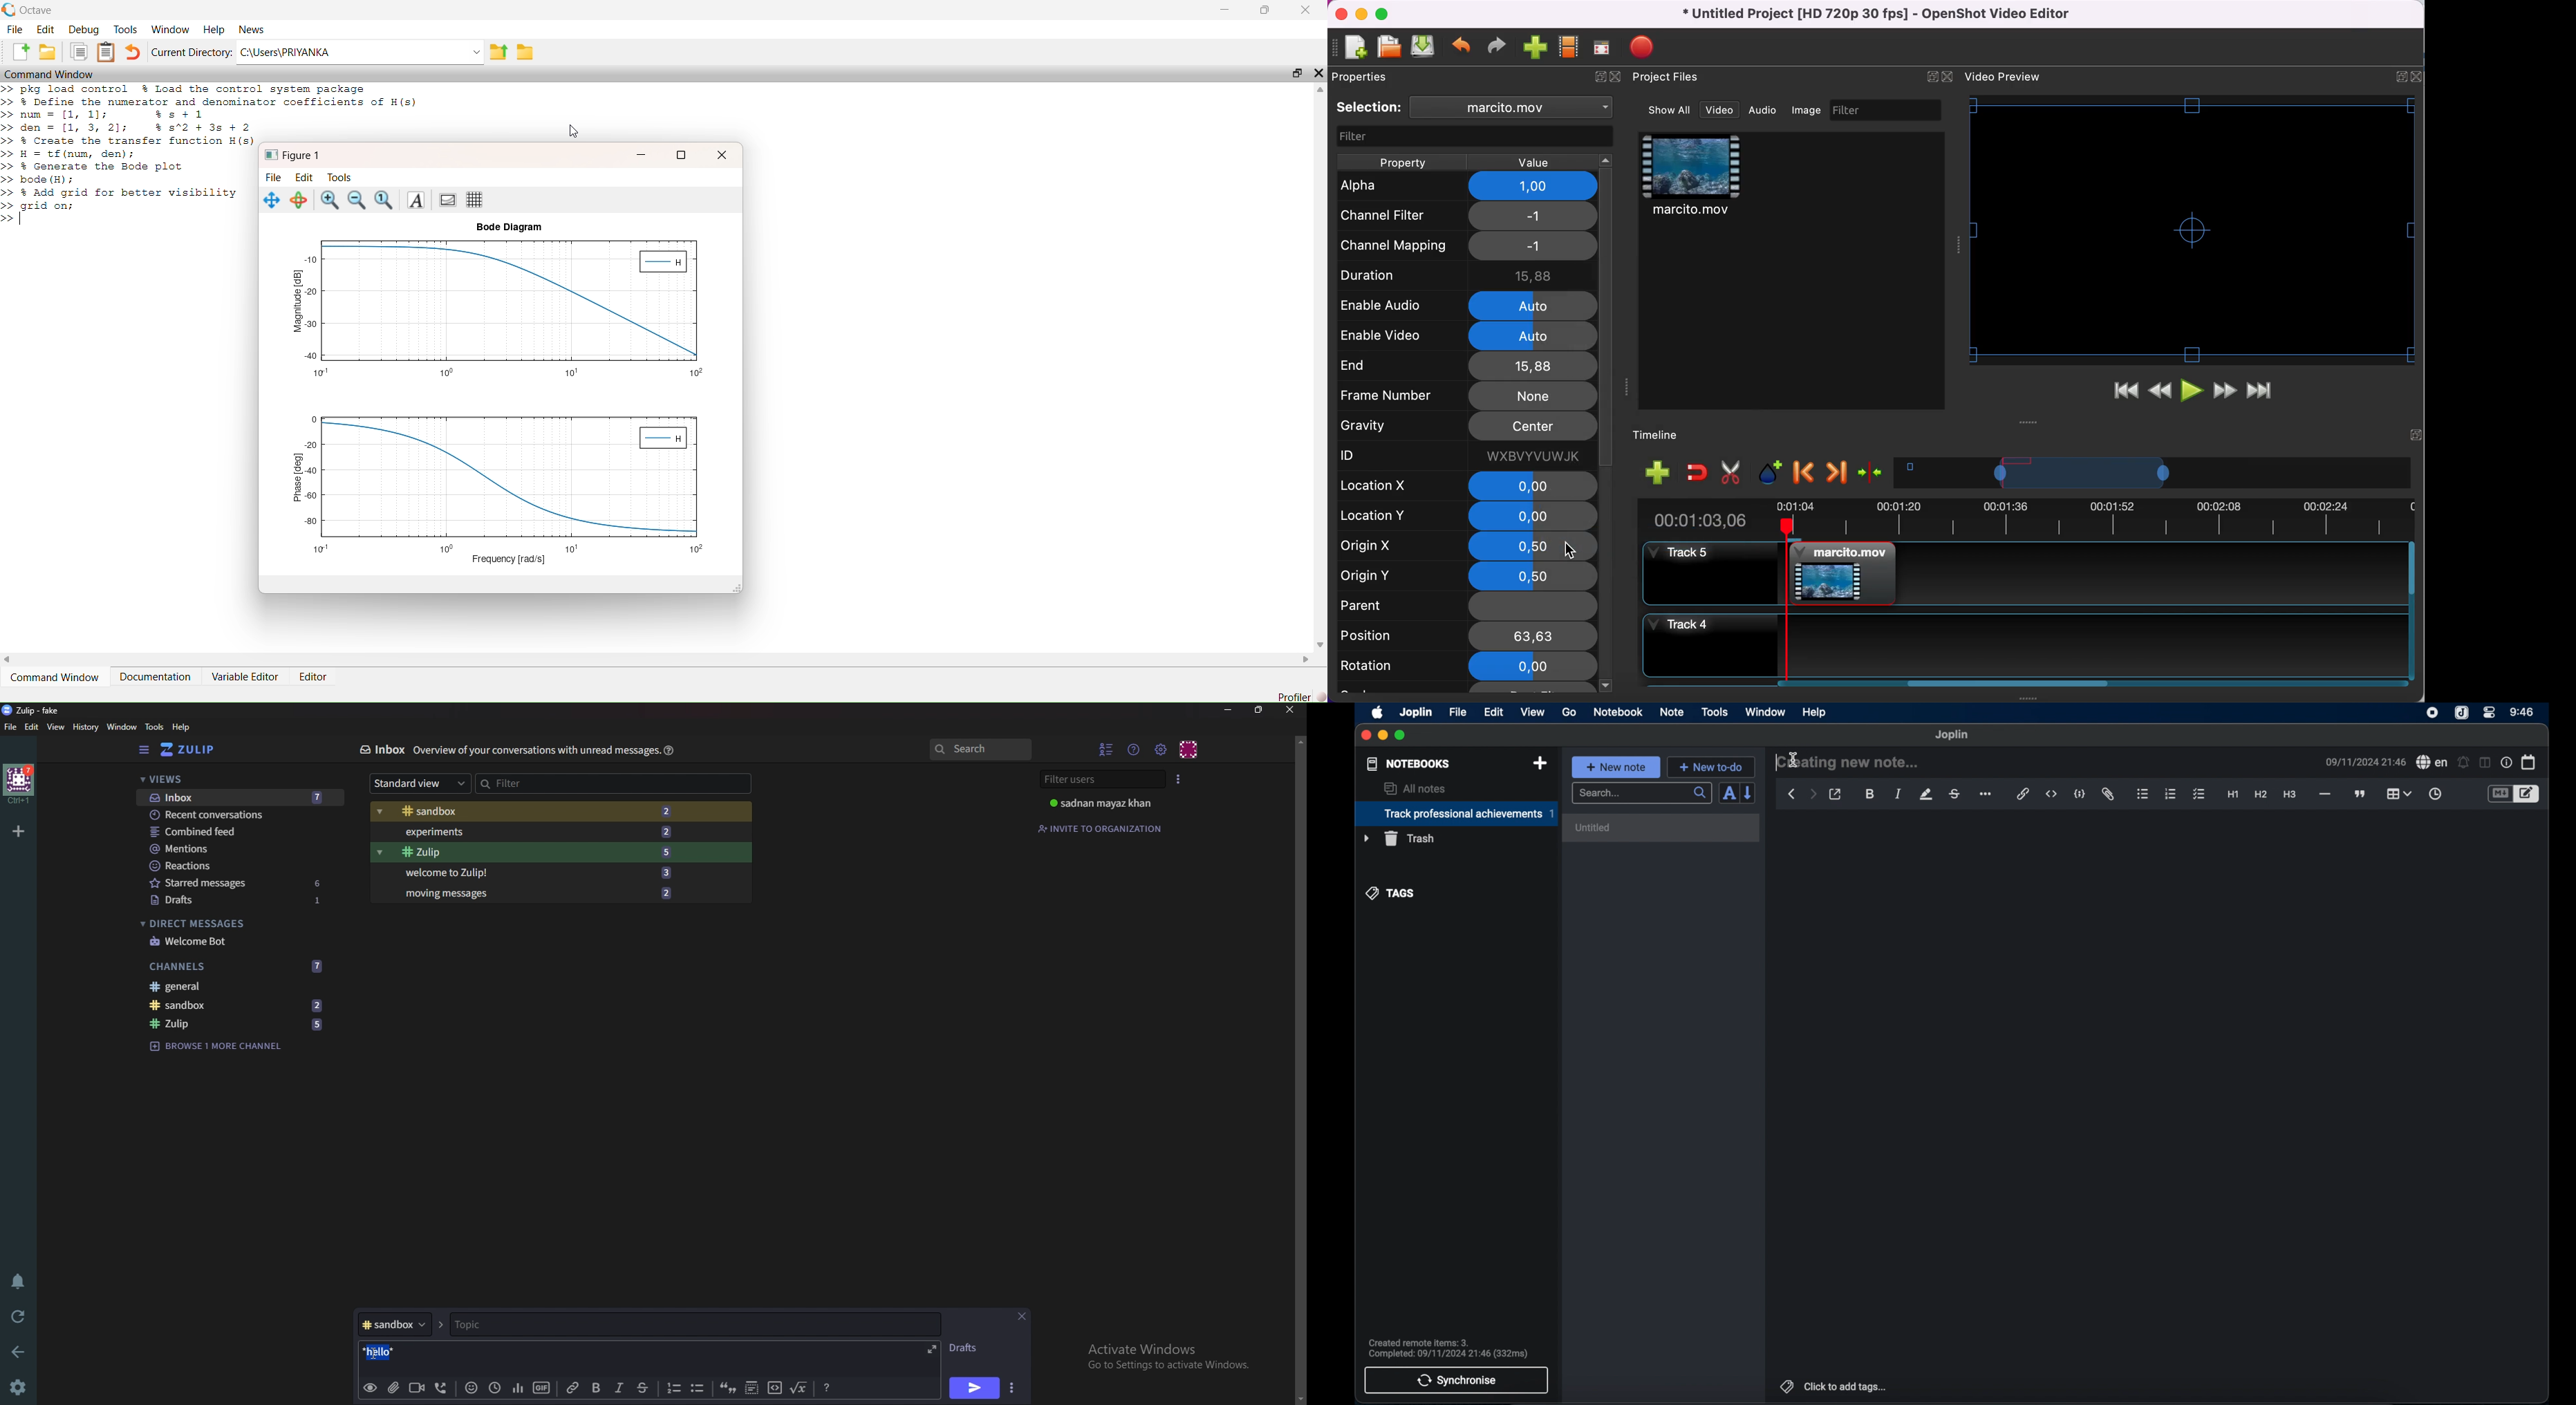 This screenshot has width=2576, height=1428. I want to click on sadnan mayaz khan, so click(1102, 803).